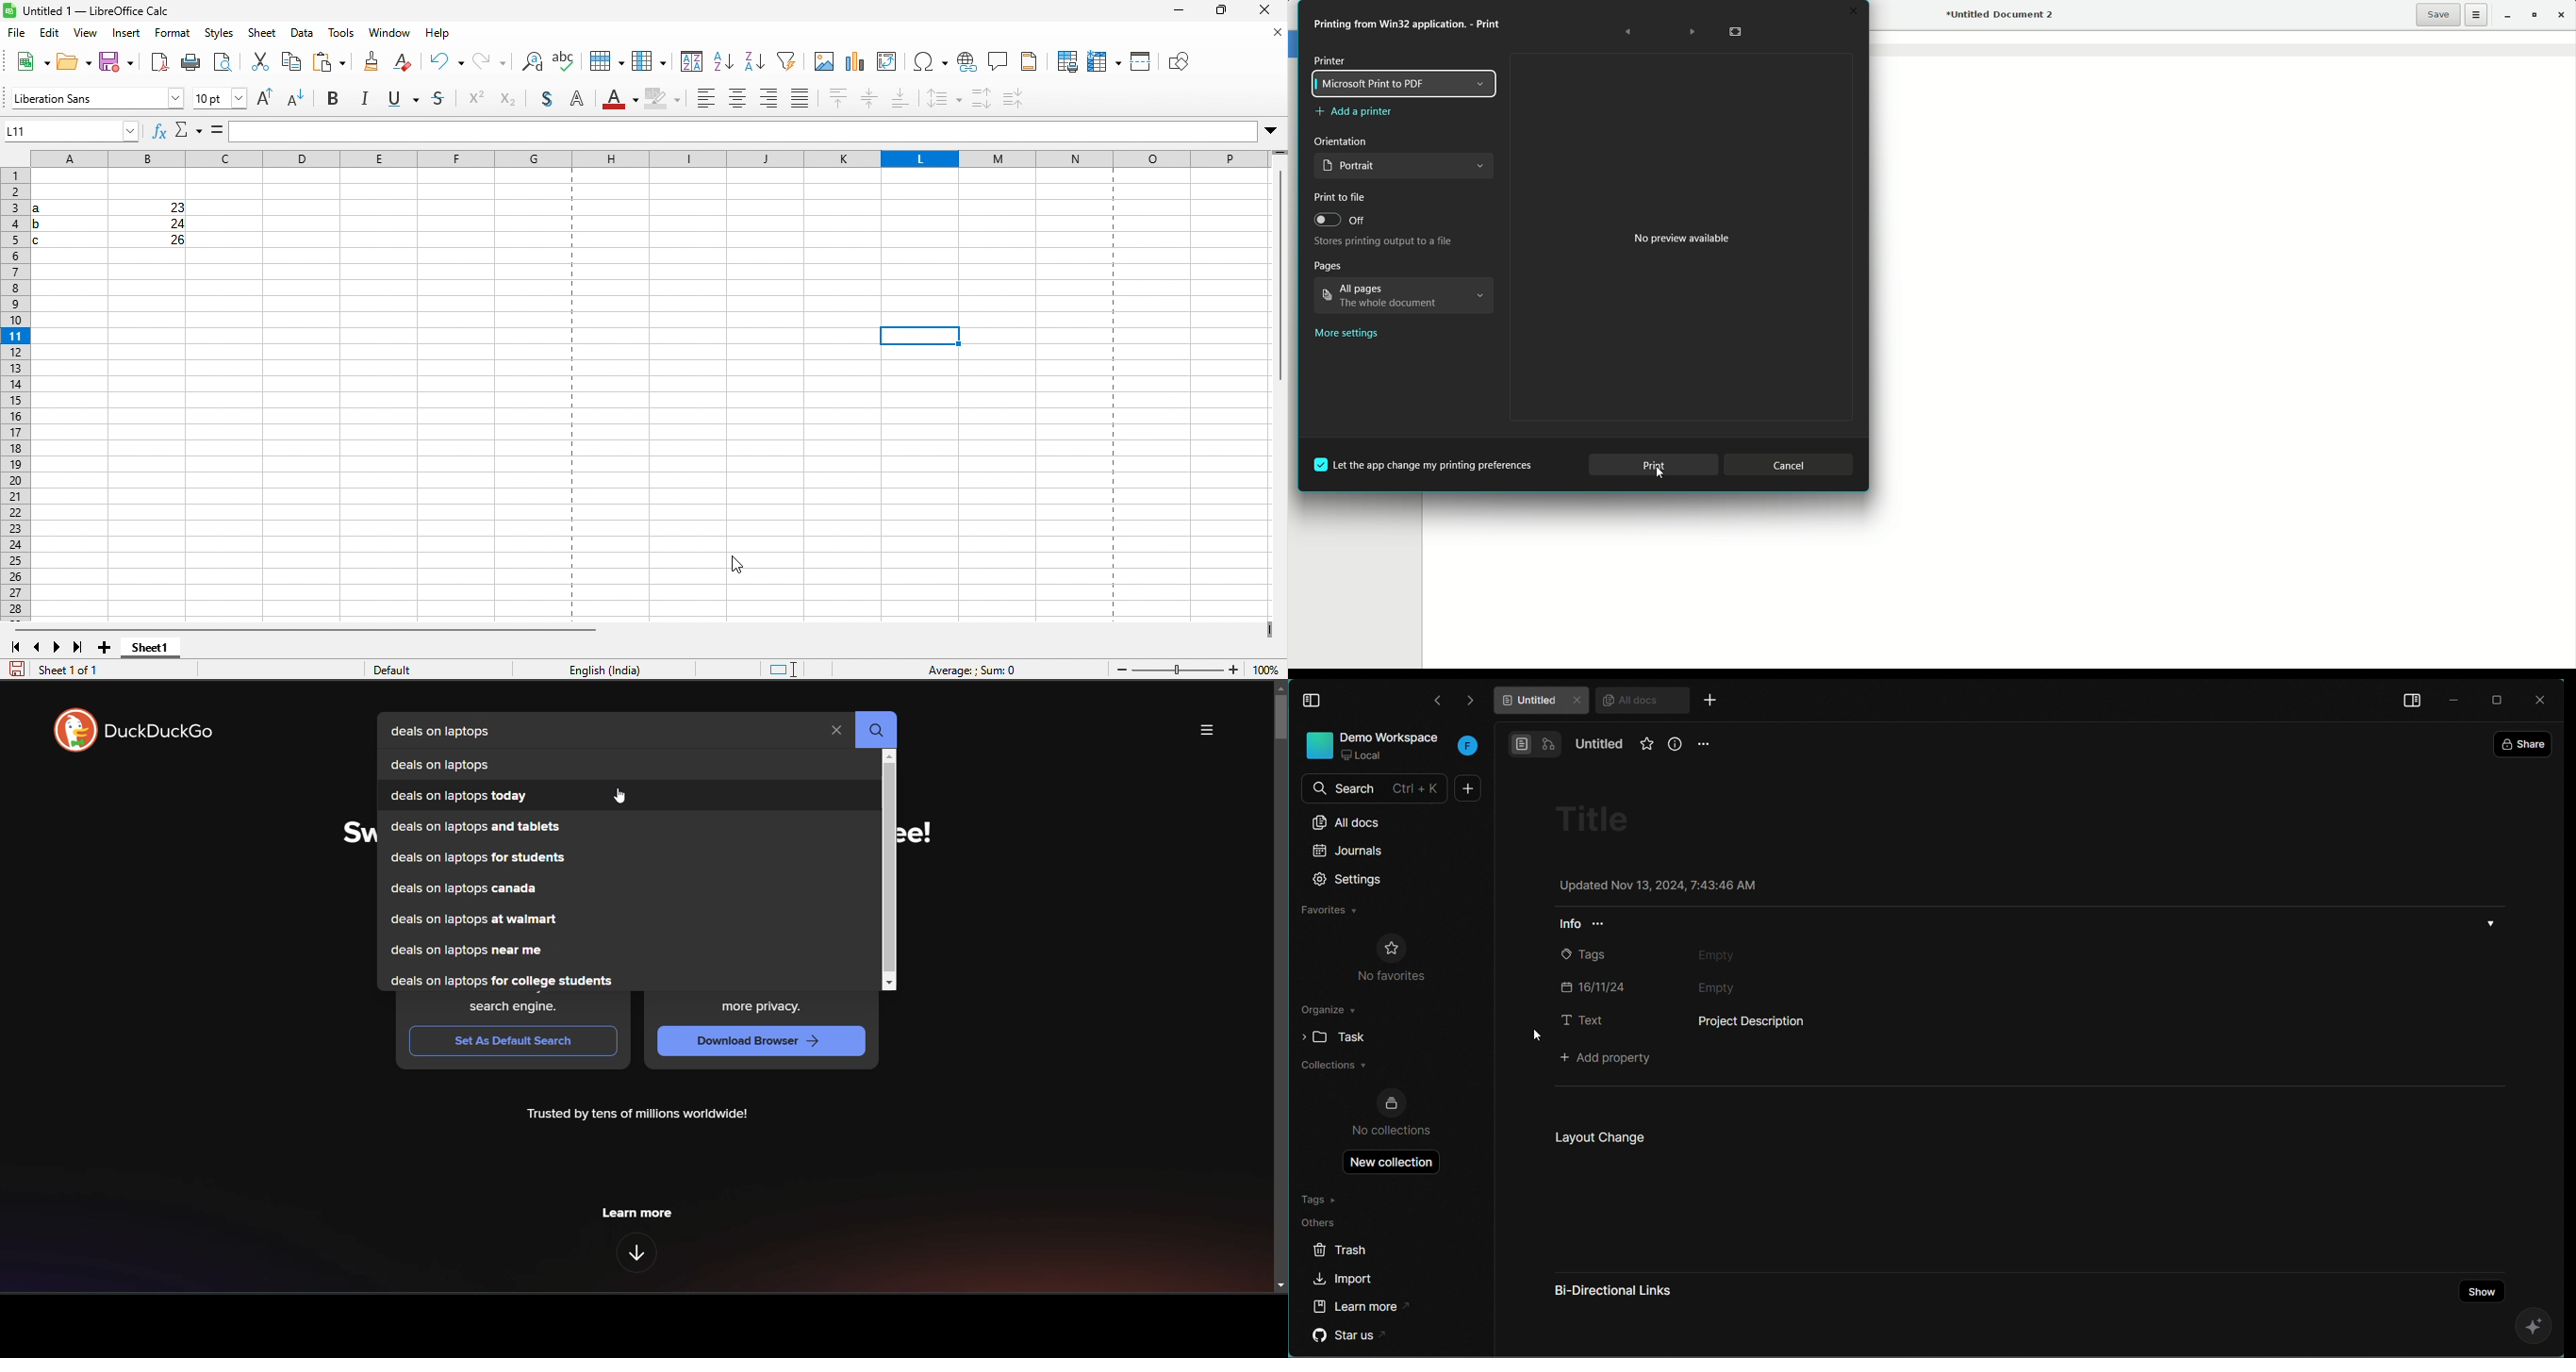 The height and width of the screenshot is (1372, 2576). Describe the element at coordinates (749, 1039) in the screenshot. I see `Download Browser` at that location.